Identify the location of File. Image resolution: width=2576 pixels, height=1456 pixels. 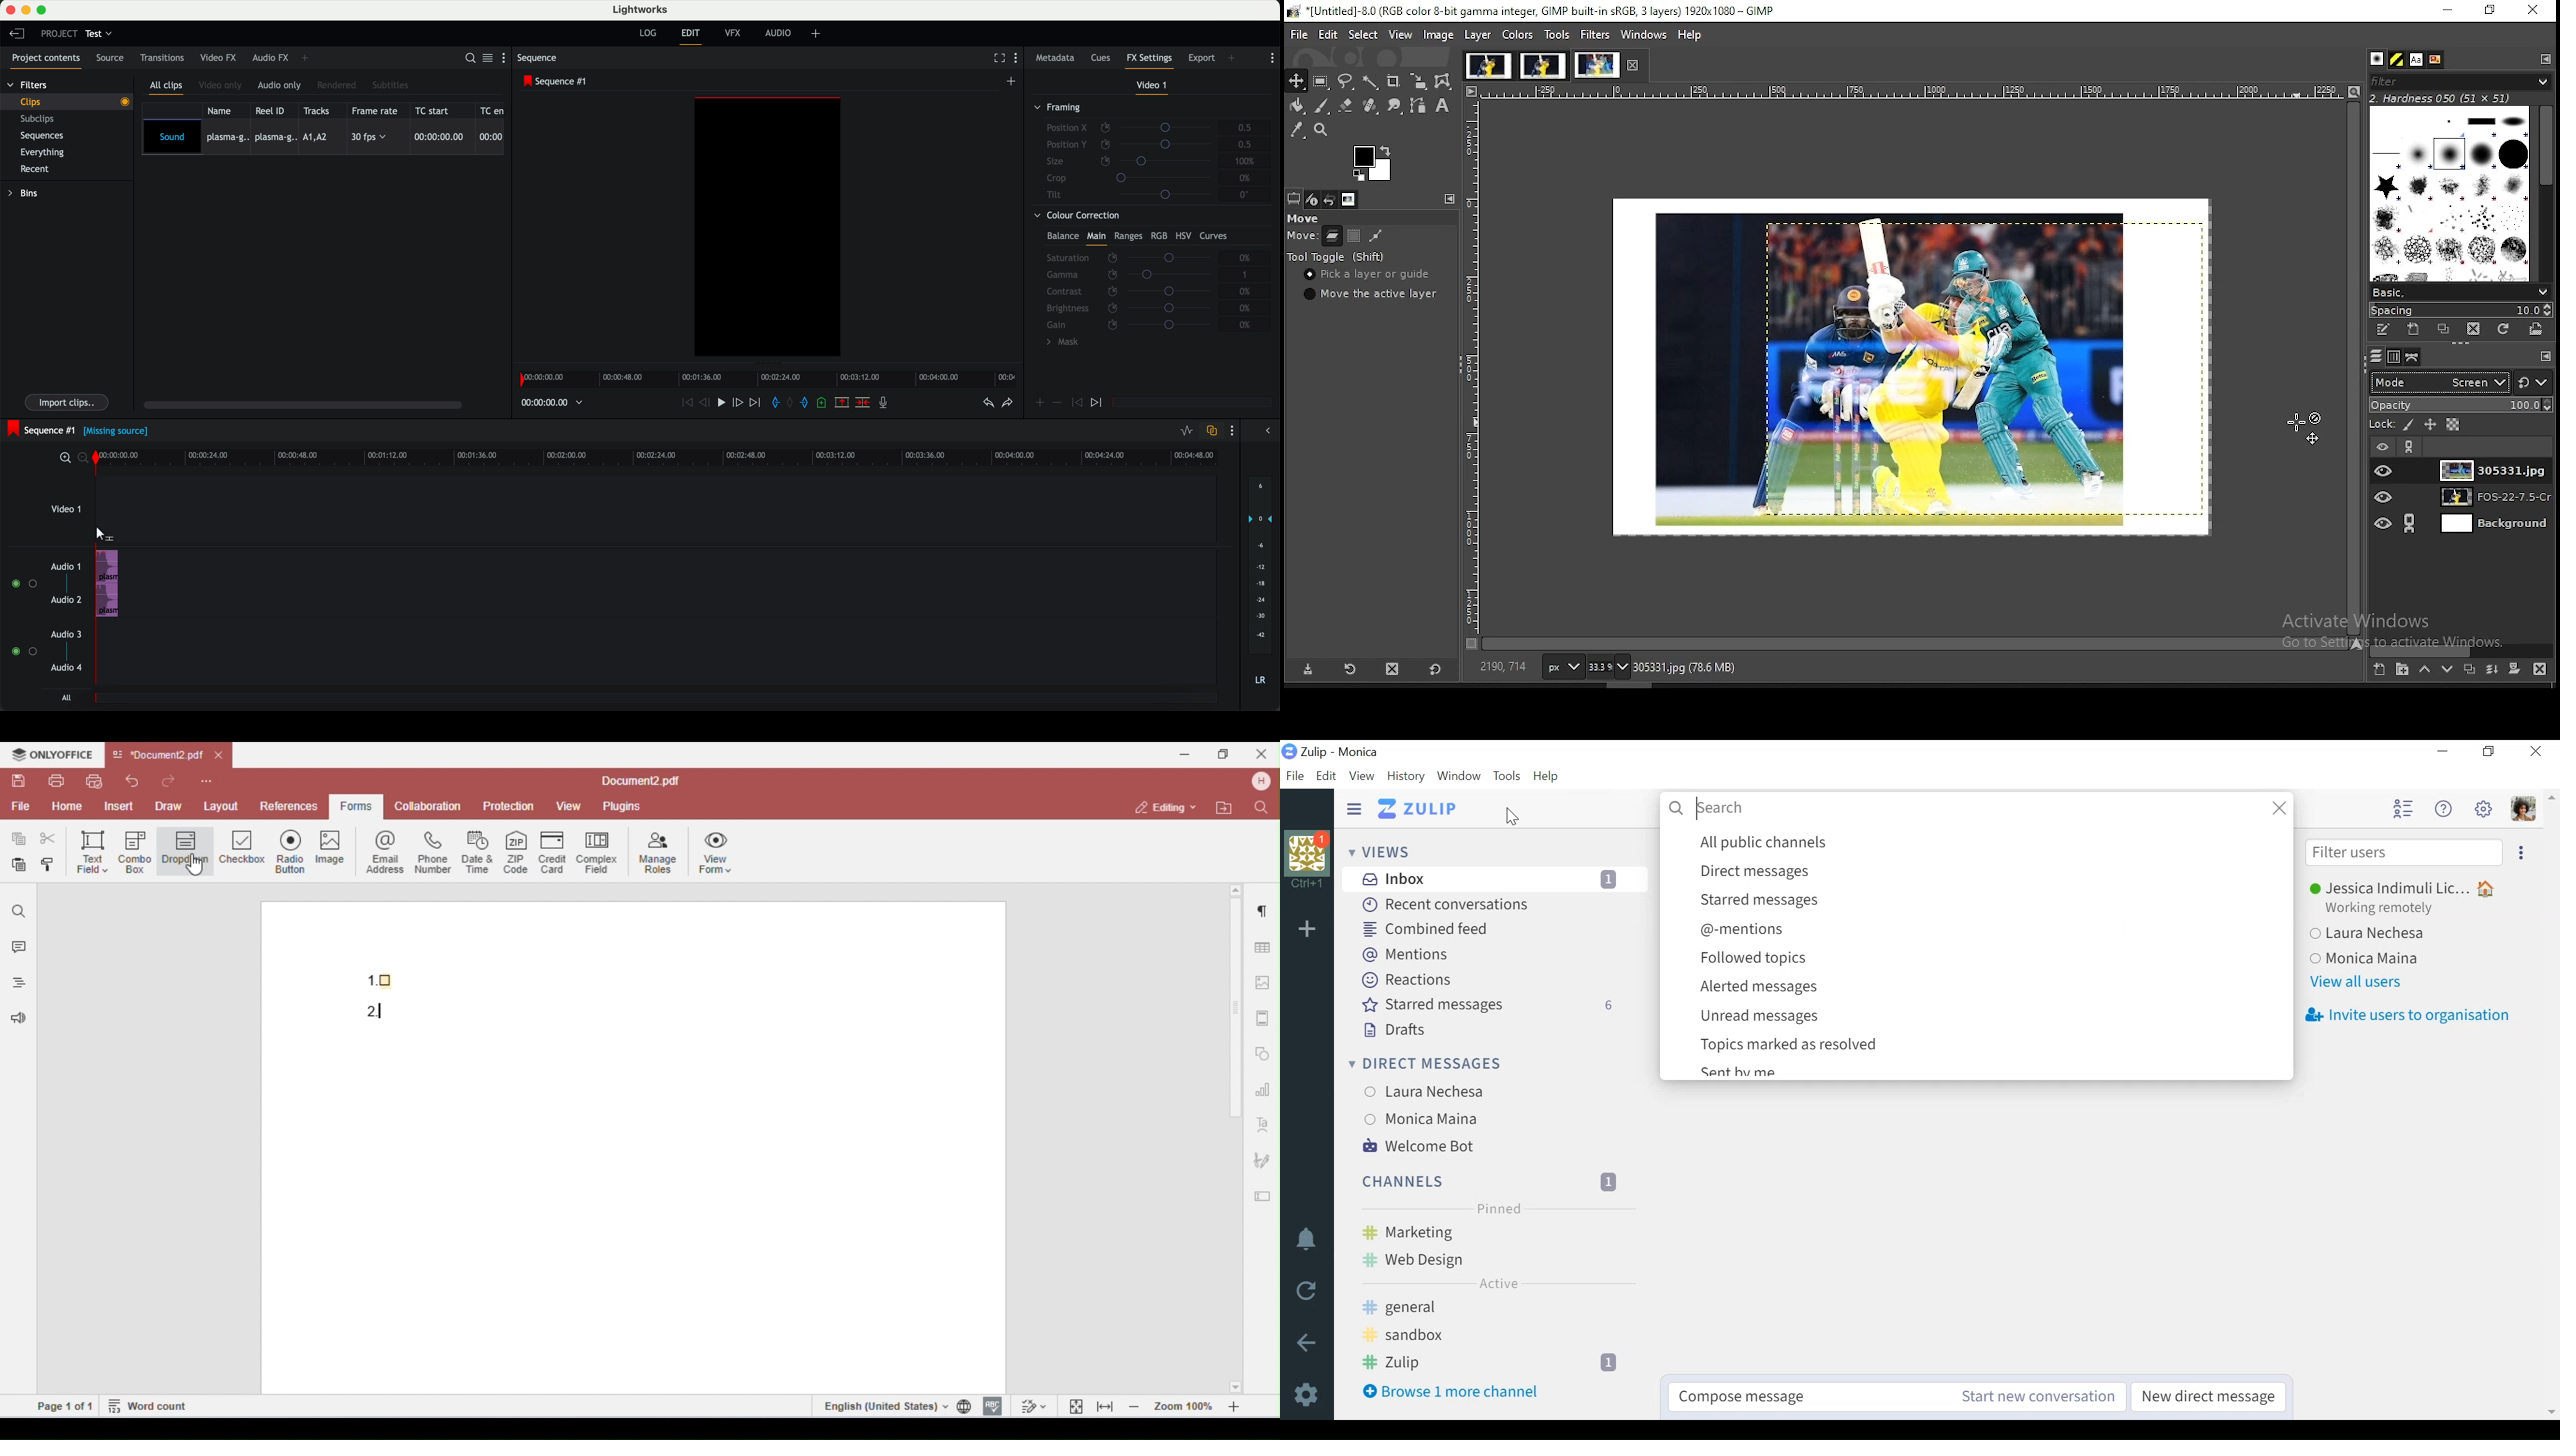
(1297, 777).